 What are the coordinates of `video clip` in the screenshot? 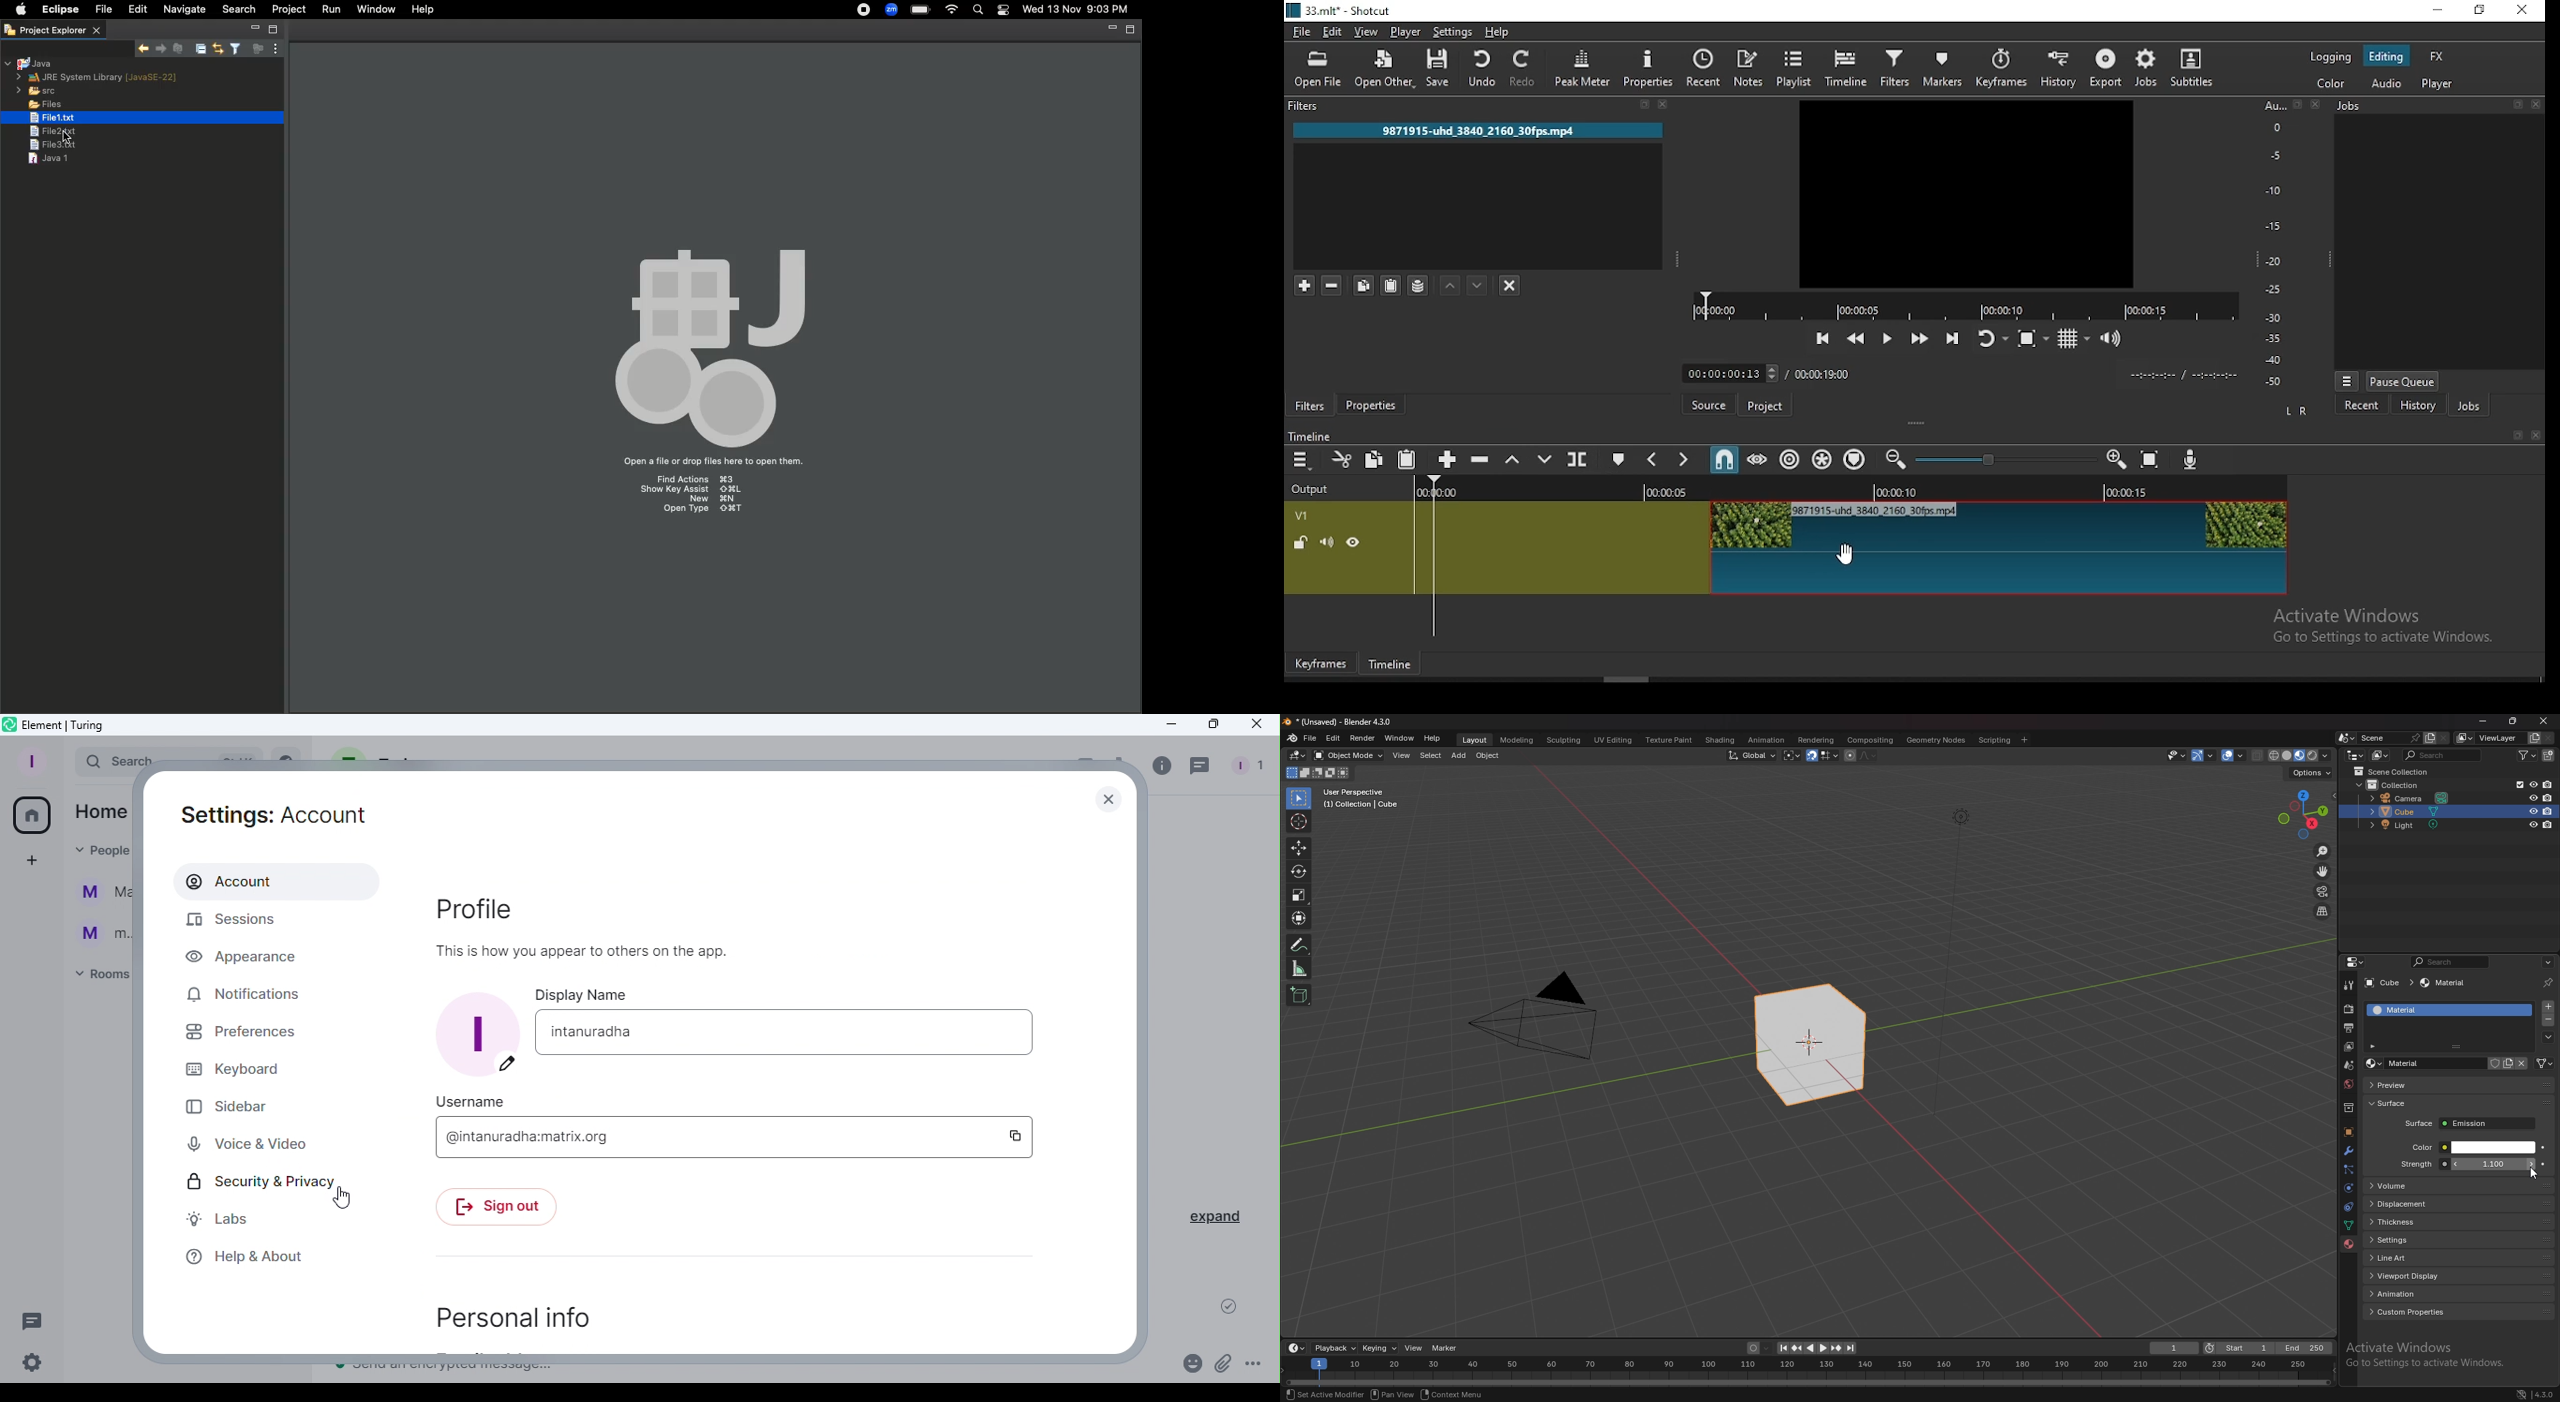 It's located at (1999, 539).